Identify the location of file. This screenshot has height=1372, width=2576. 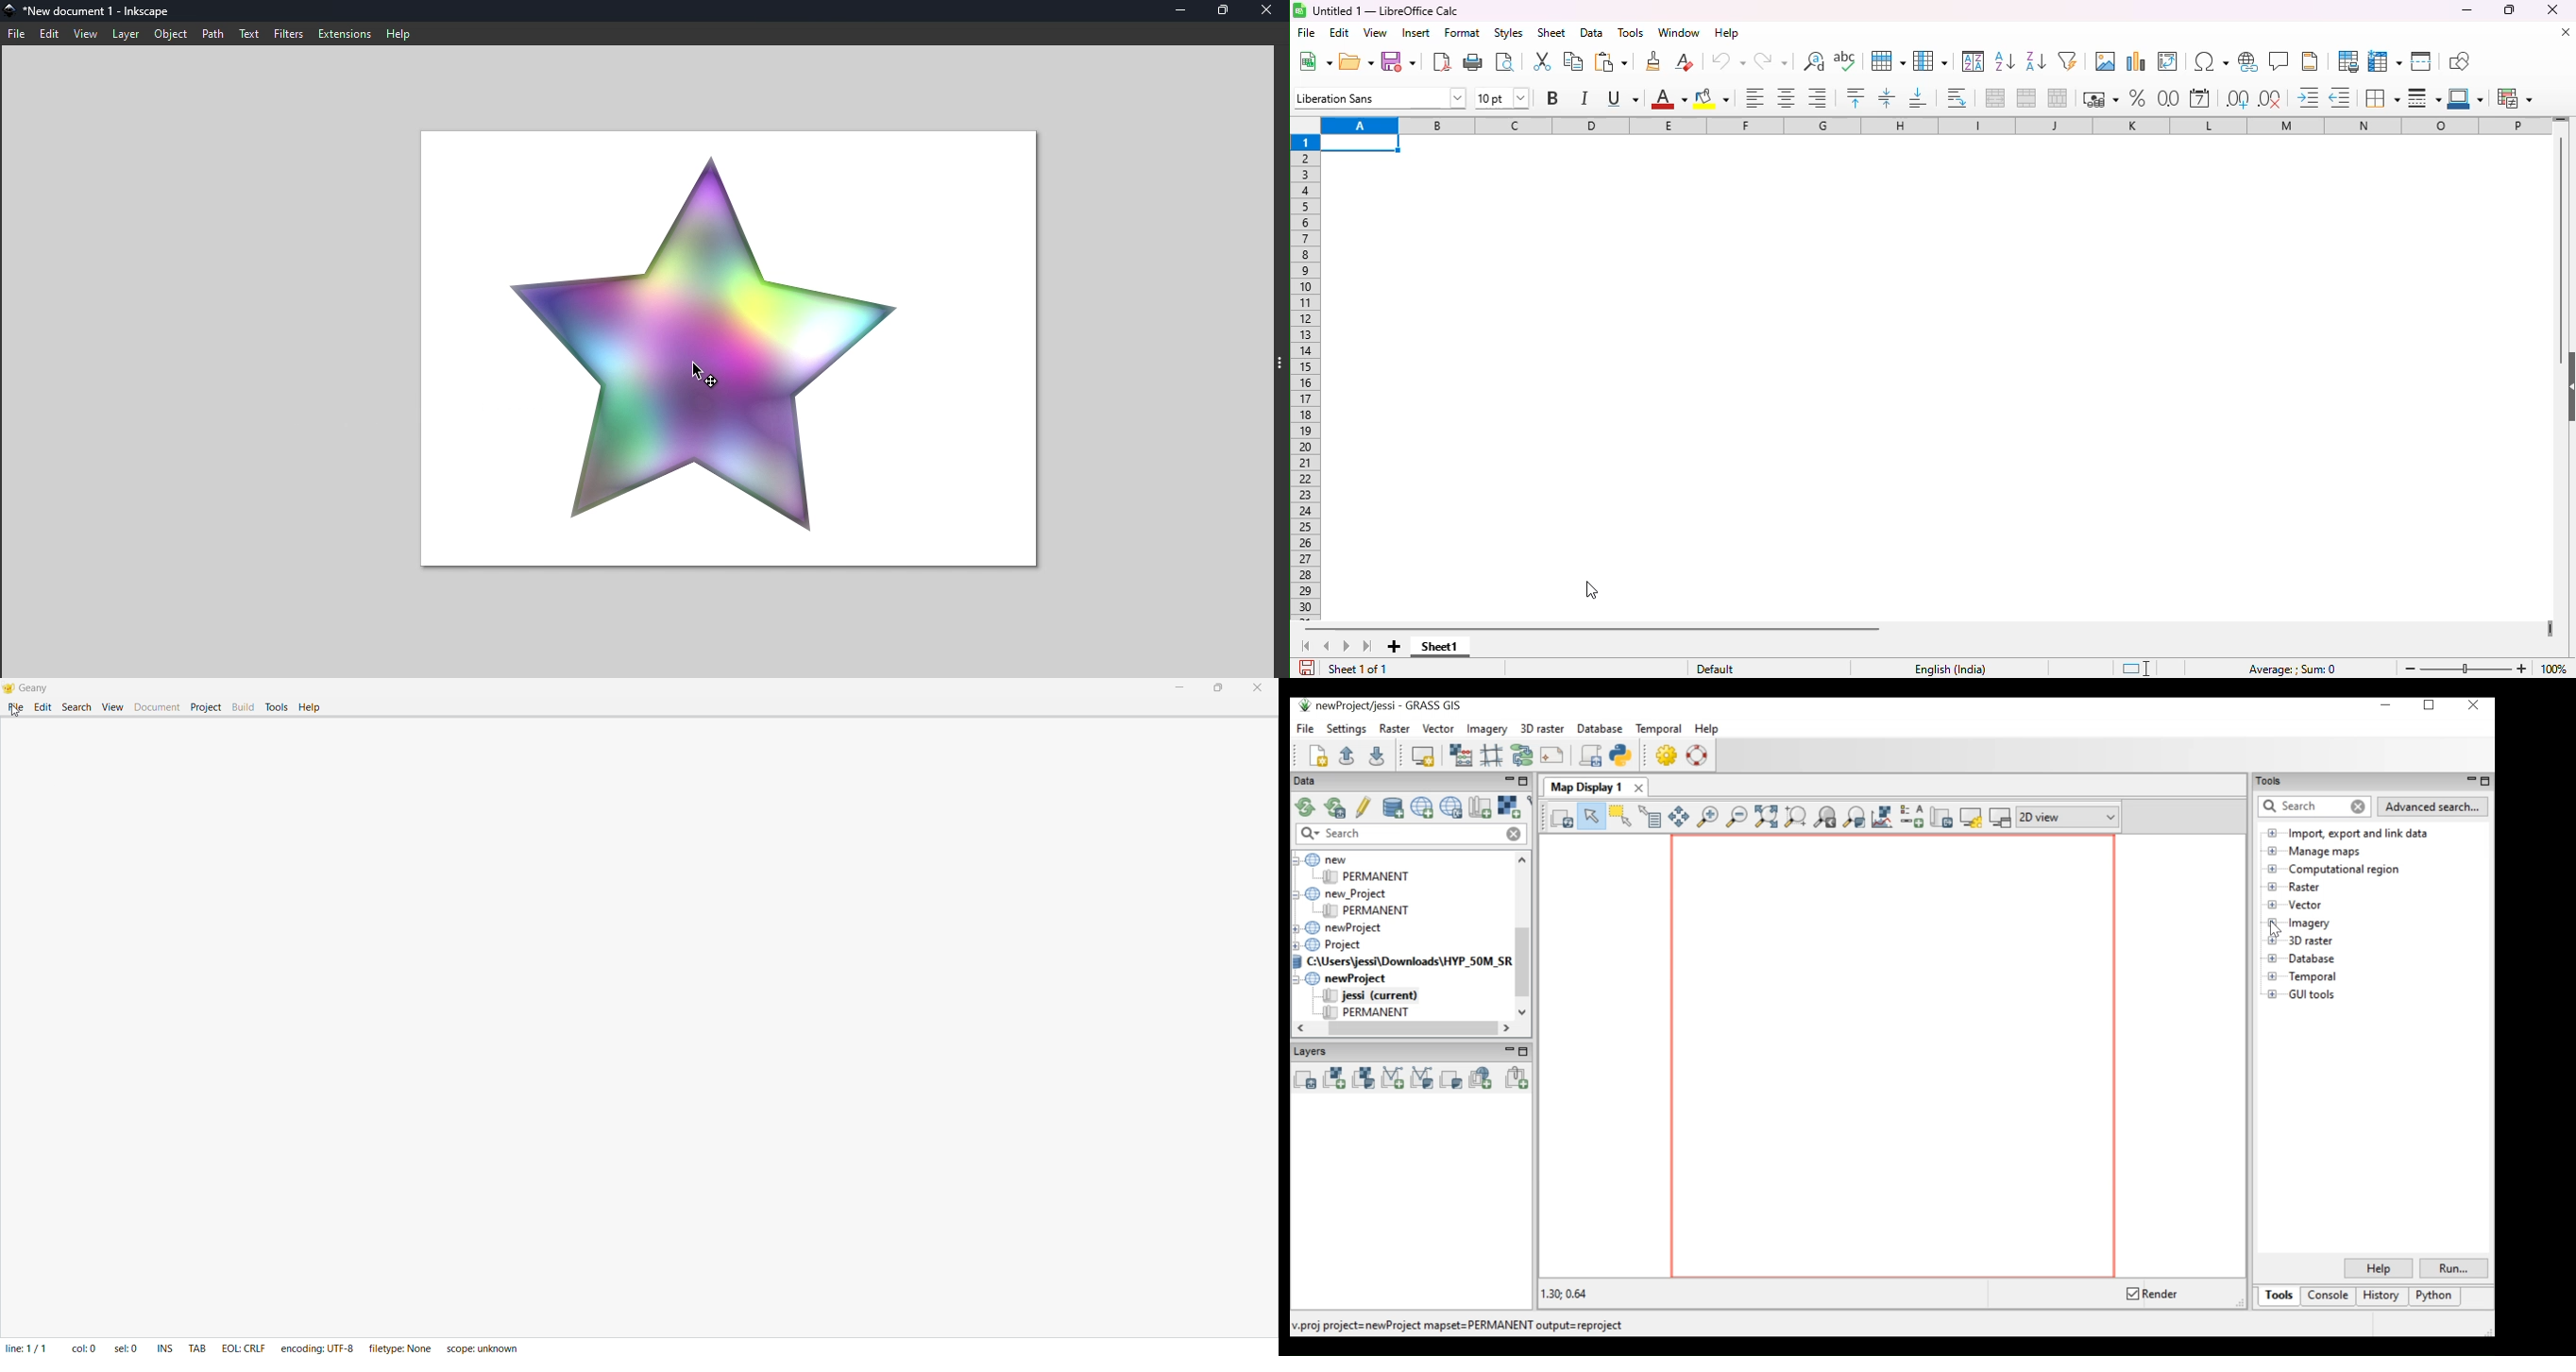
(1305, 32).